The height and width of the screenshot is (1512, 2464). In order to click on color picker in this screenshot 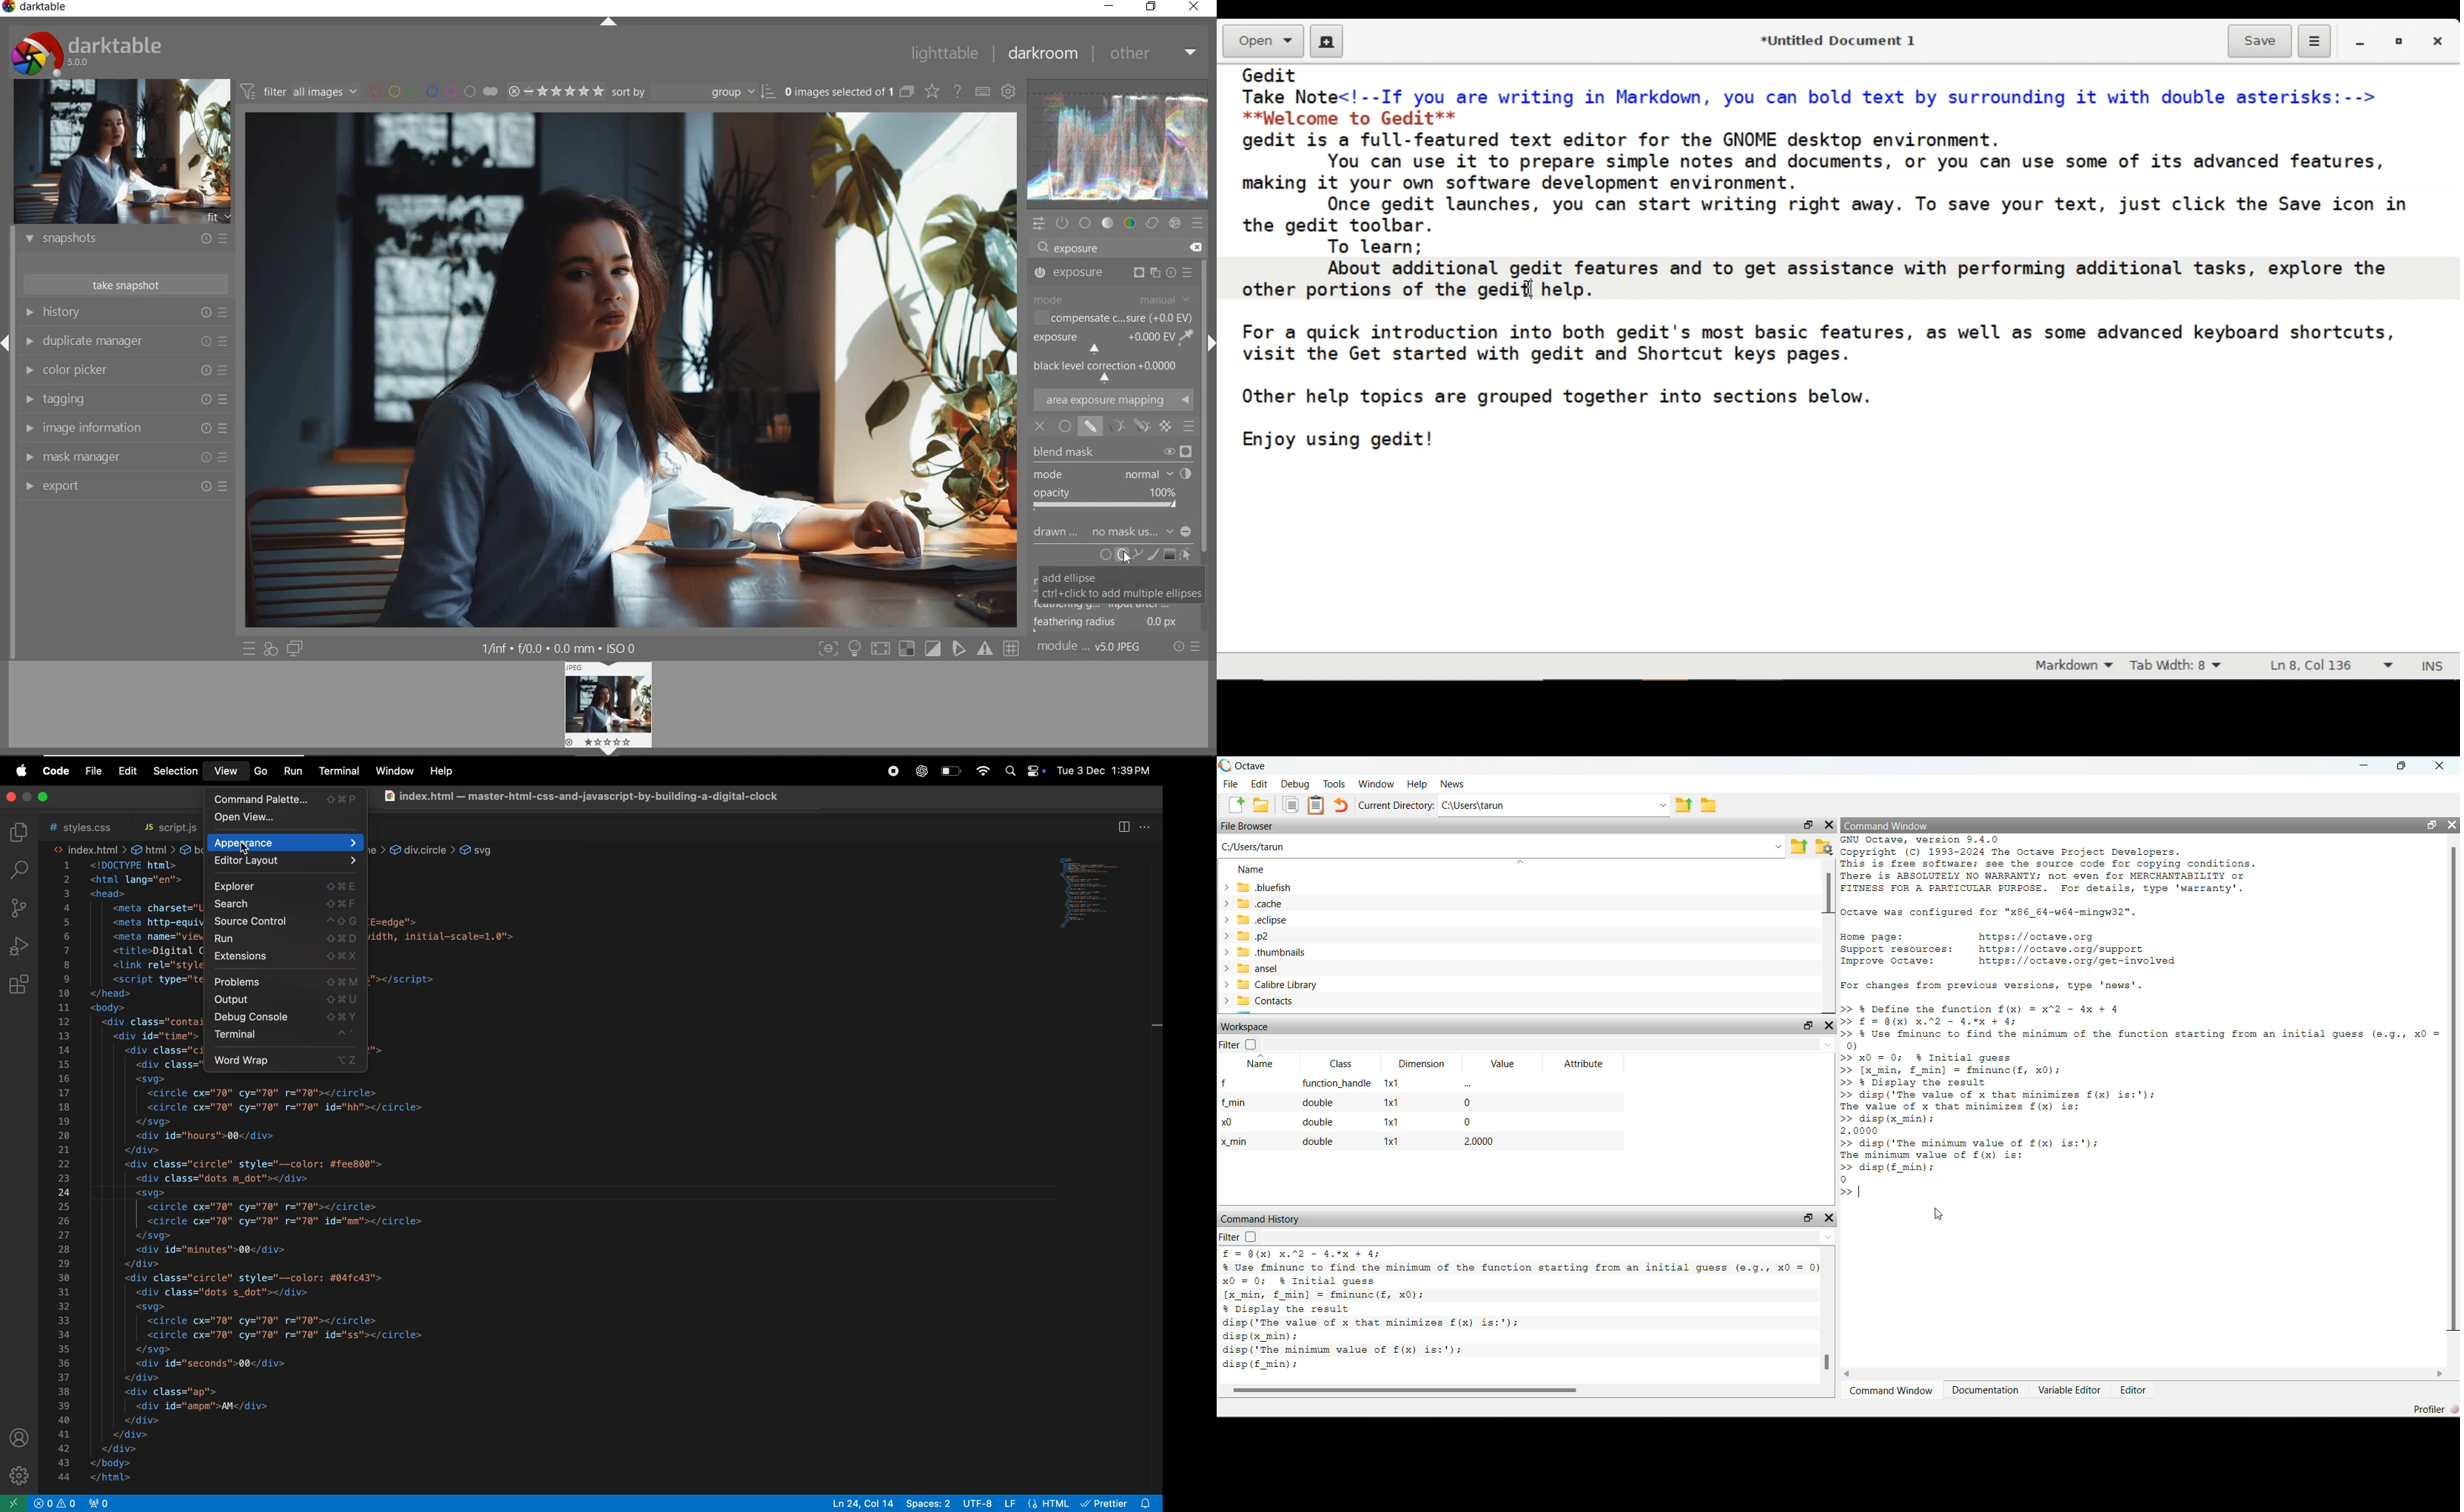, I will do `click(127, 370)`.